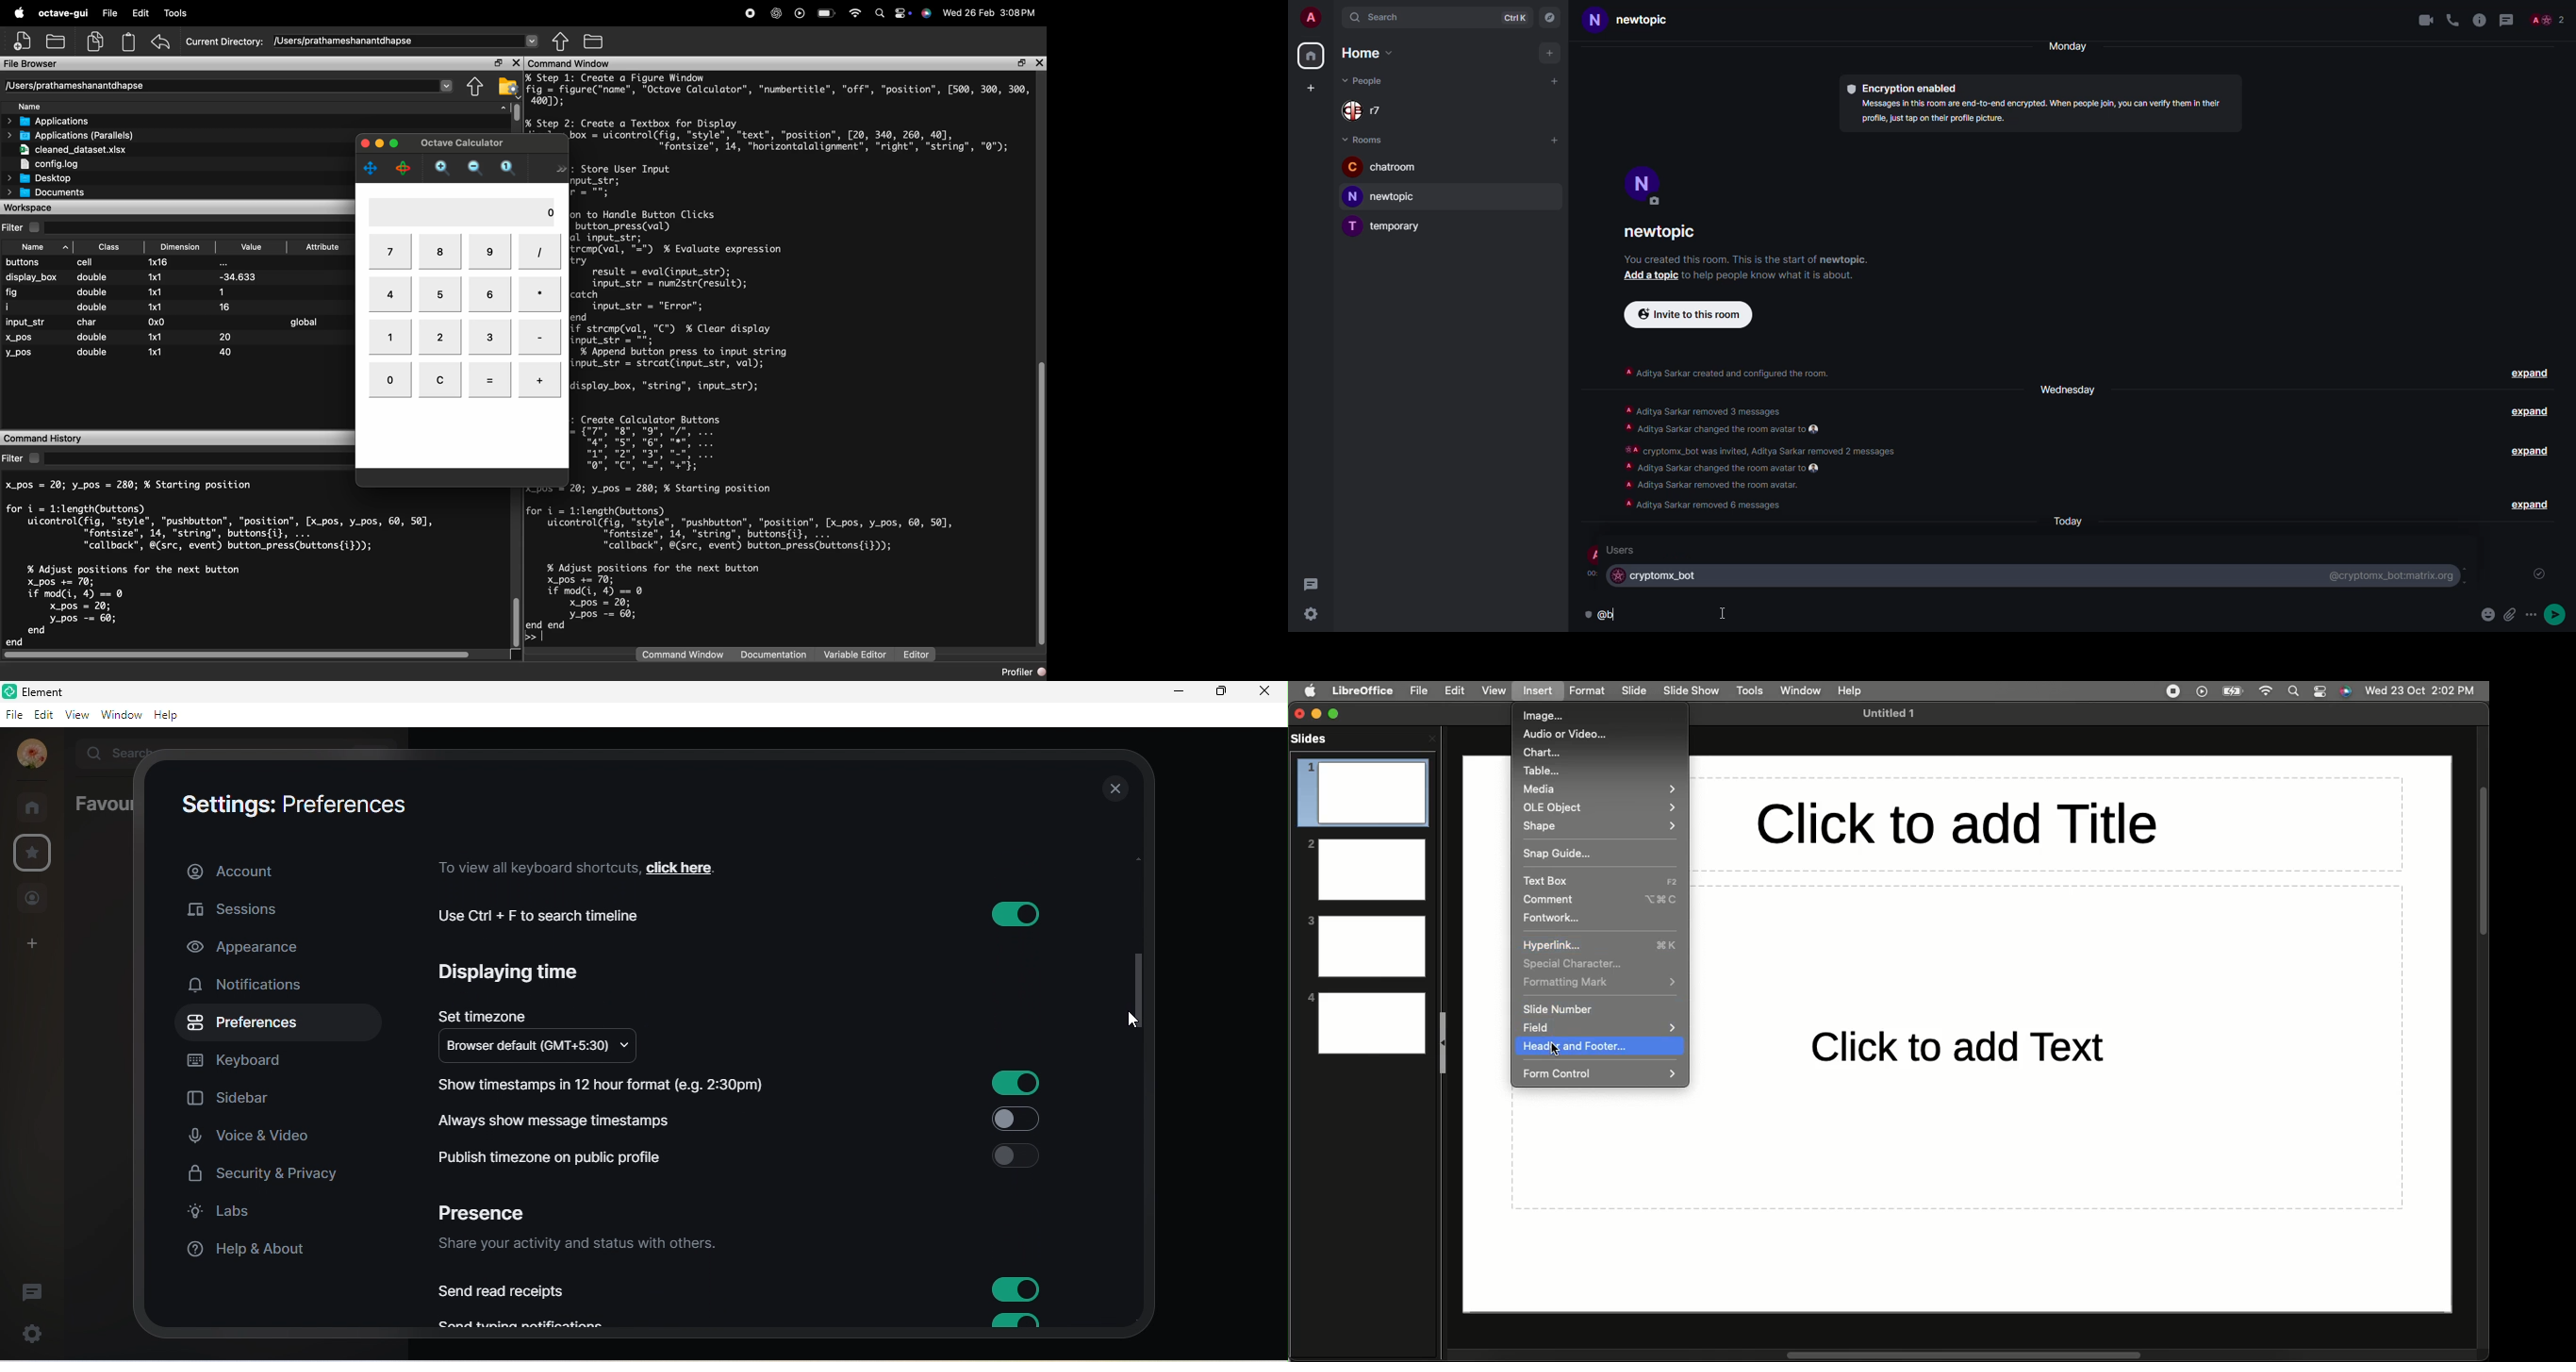 Image resolution: width=2576 pixels, height=1372 pixels. What do you see at coordinates (799, 13) in the screenshot?
I see `play` at bounding box center [799, 13].